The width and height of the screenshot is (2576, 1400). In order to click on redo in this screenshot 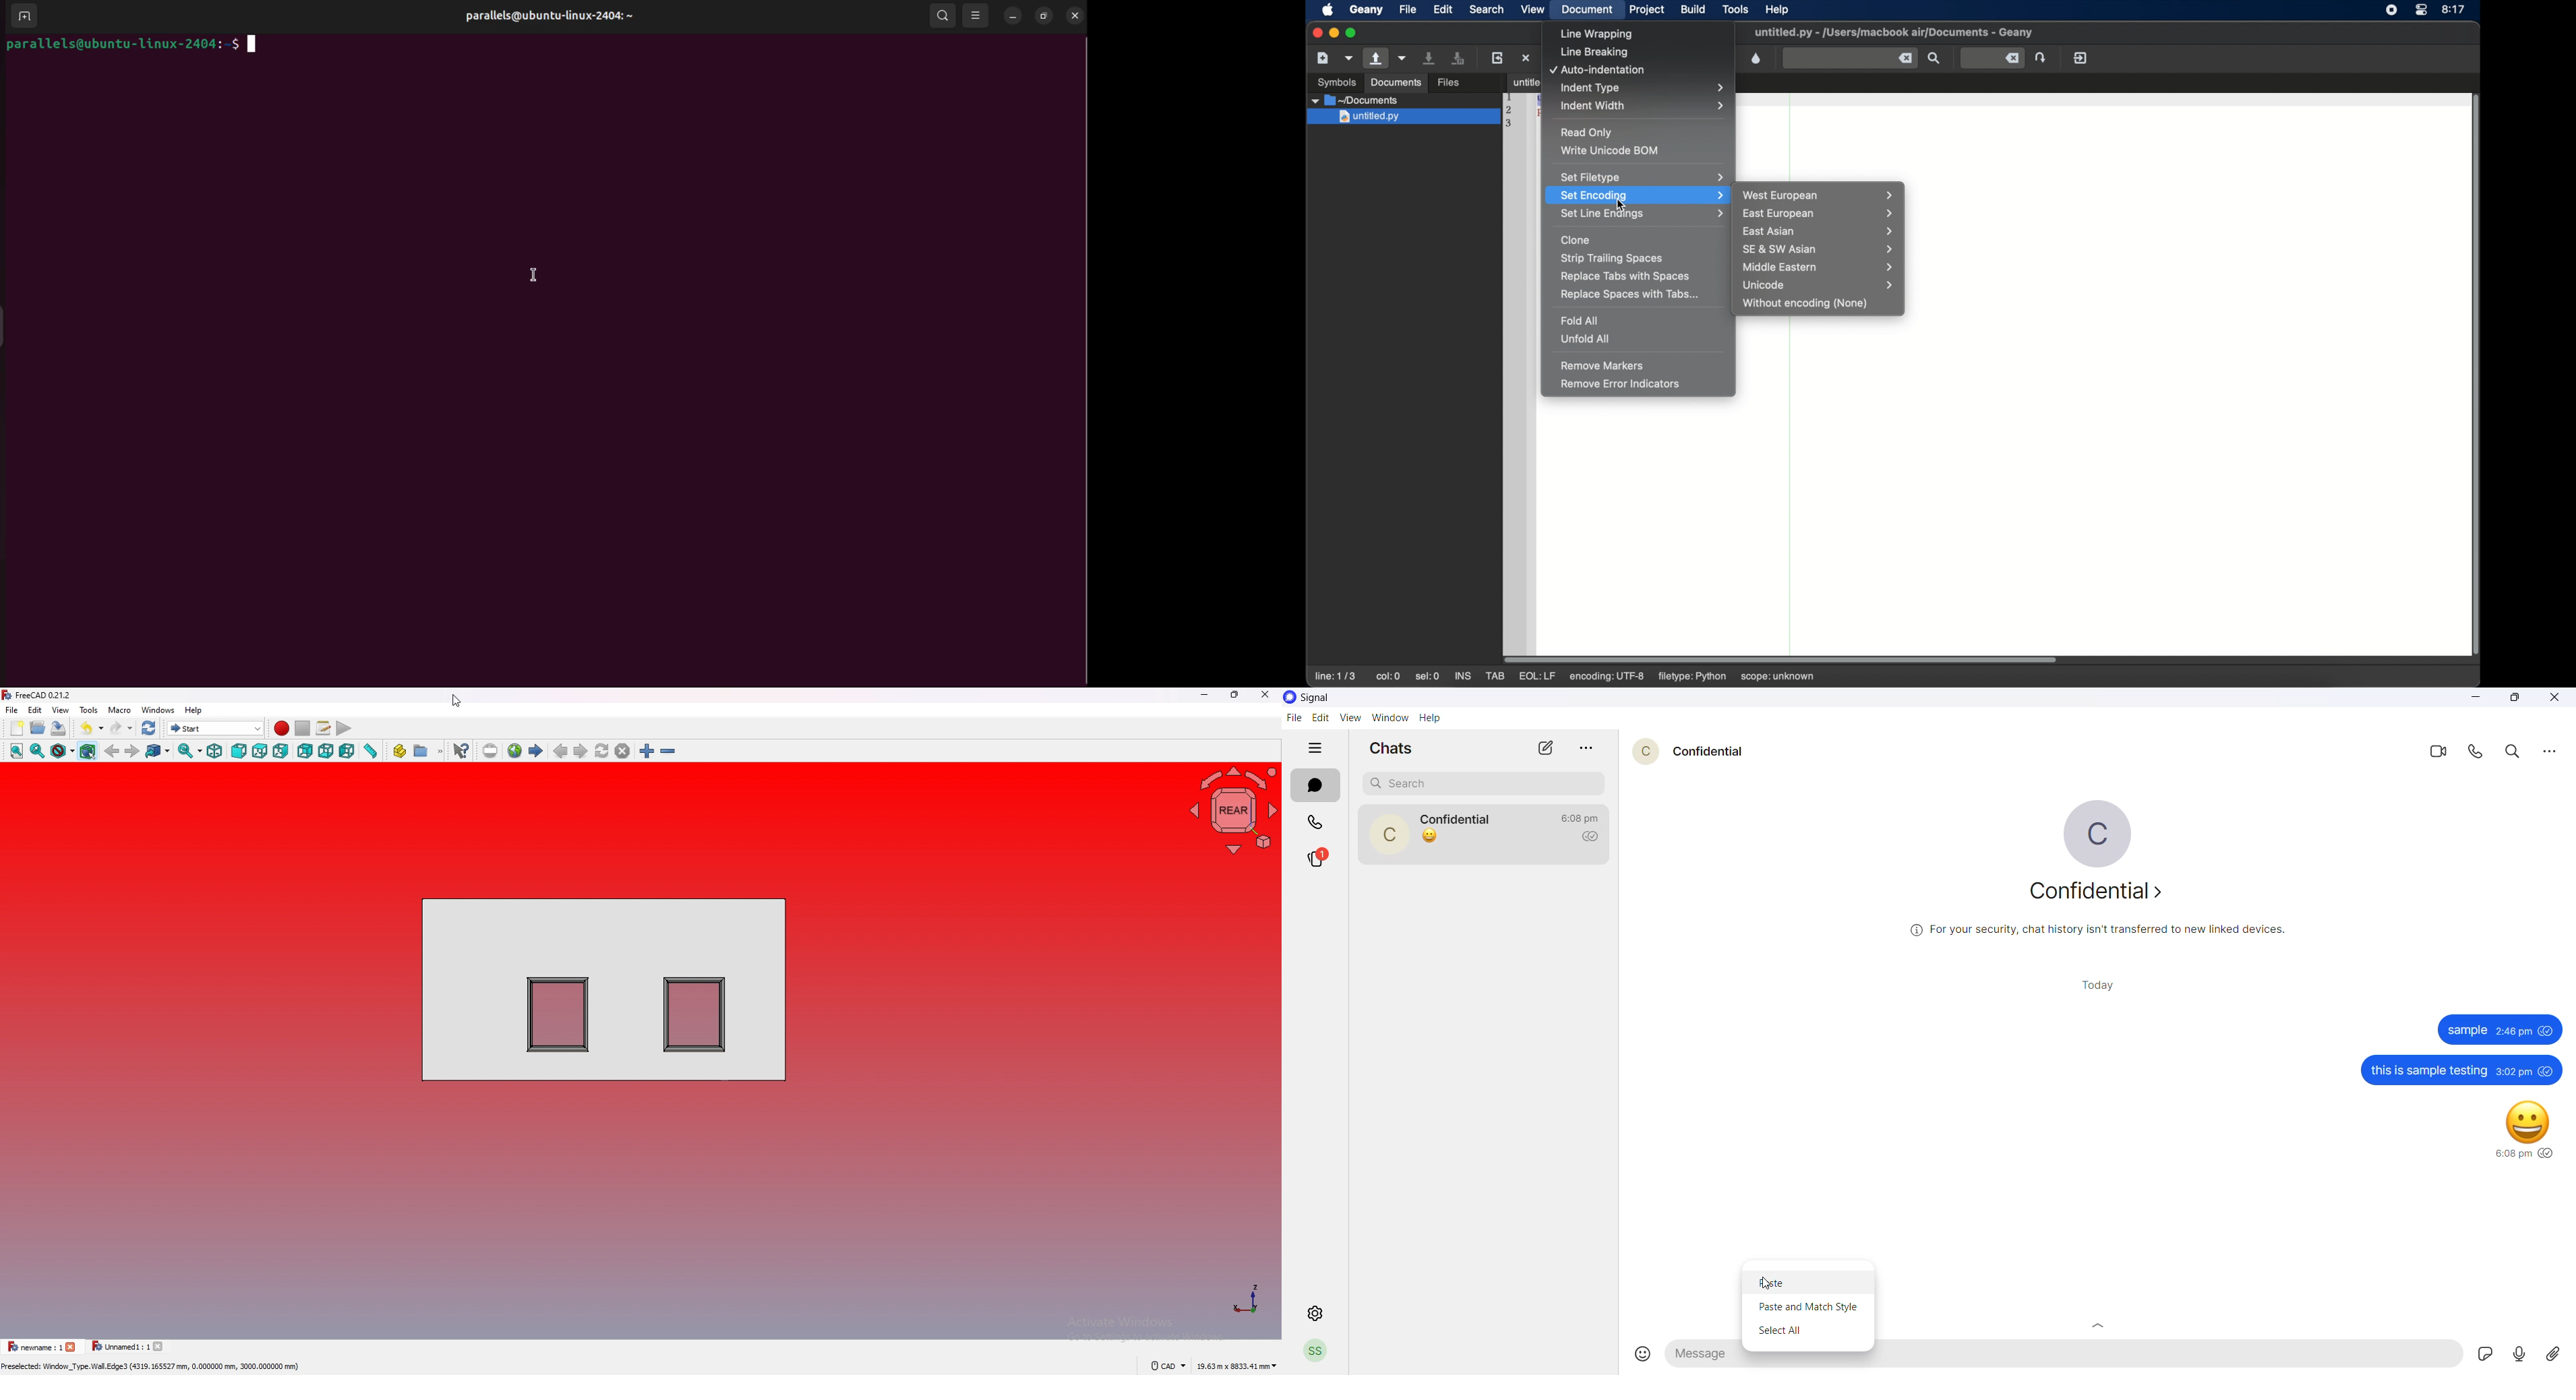, I will do `click(121, 728)`.